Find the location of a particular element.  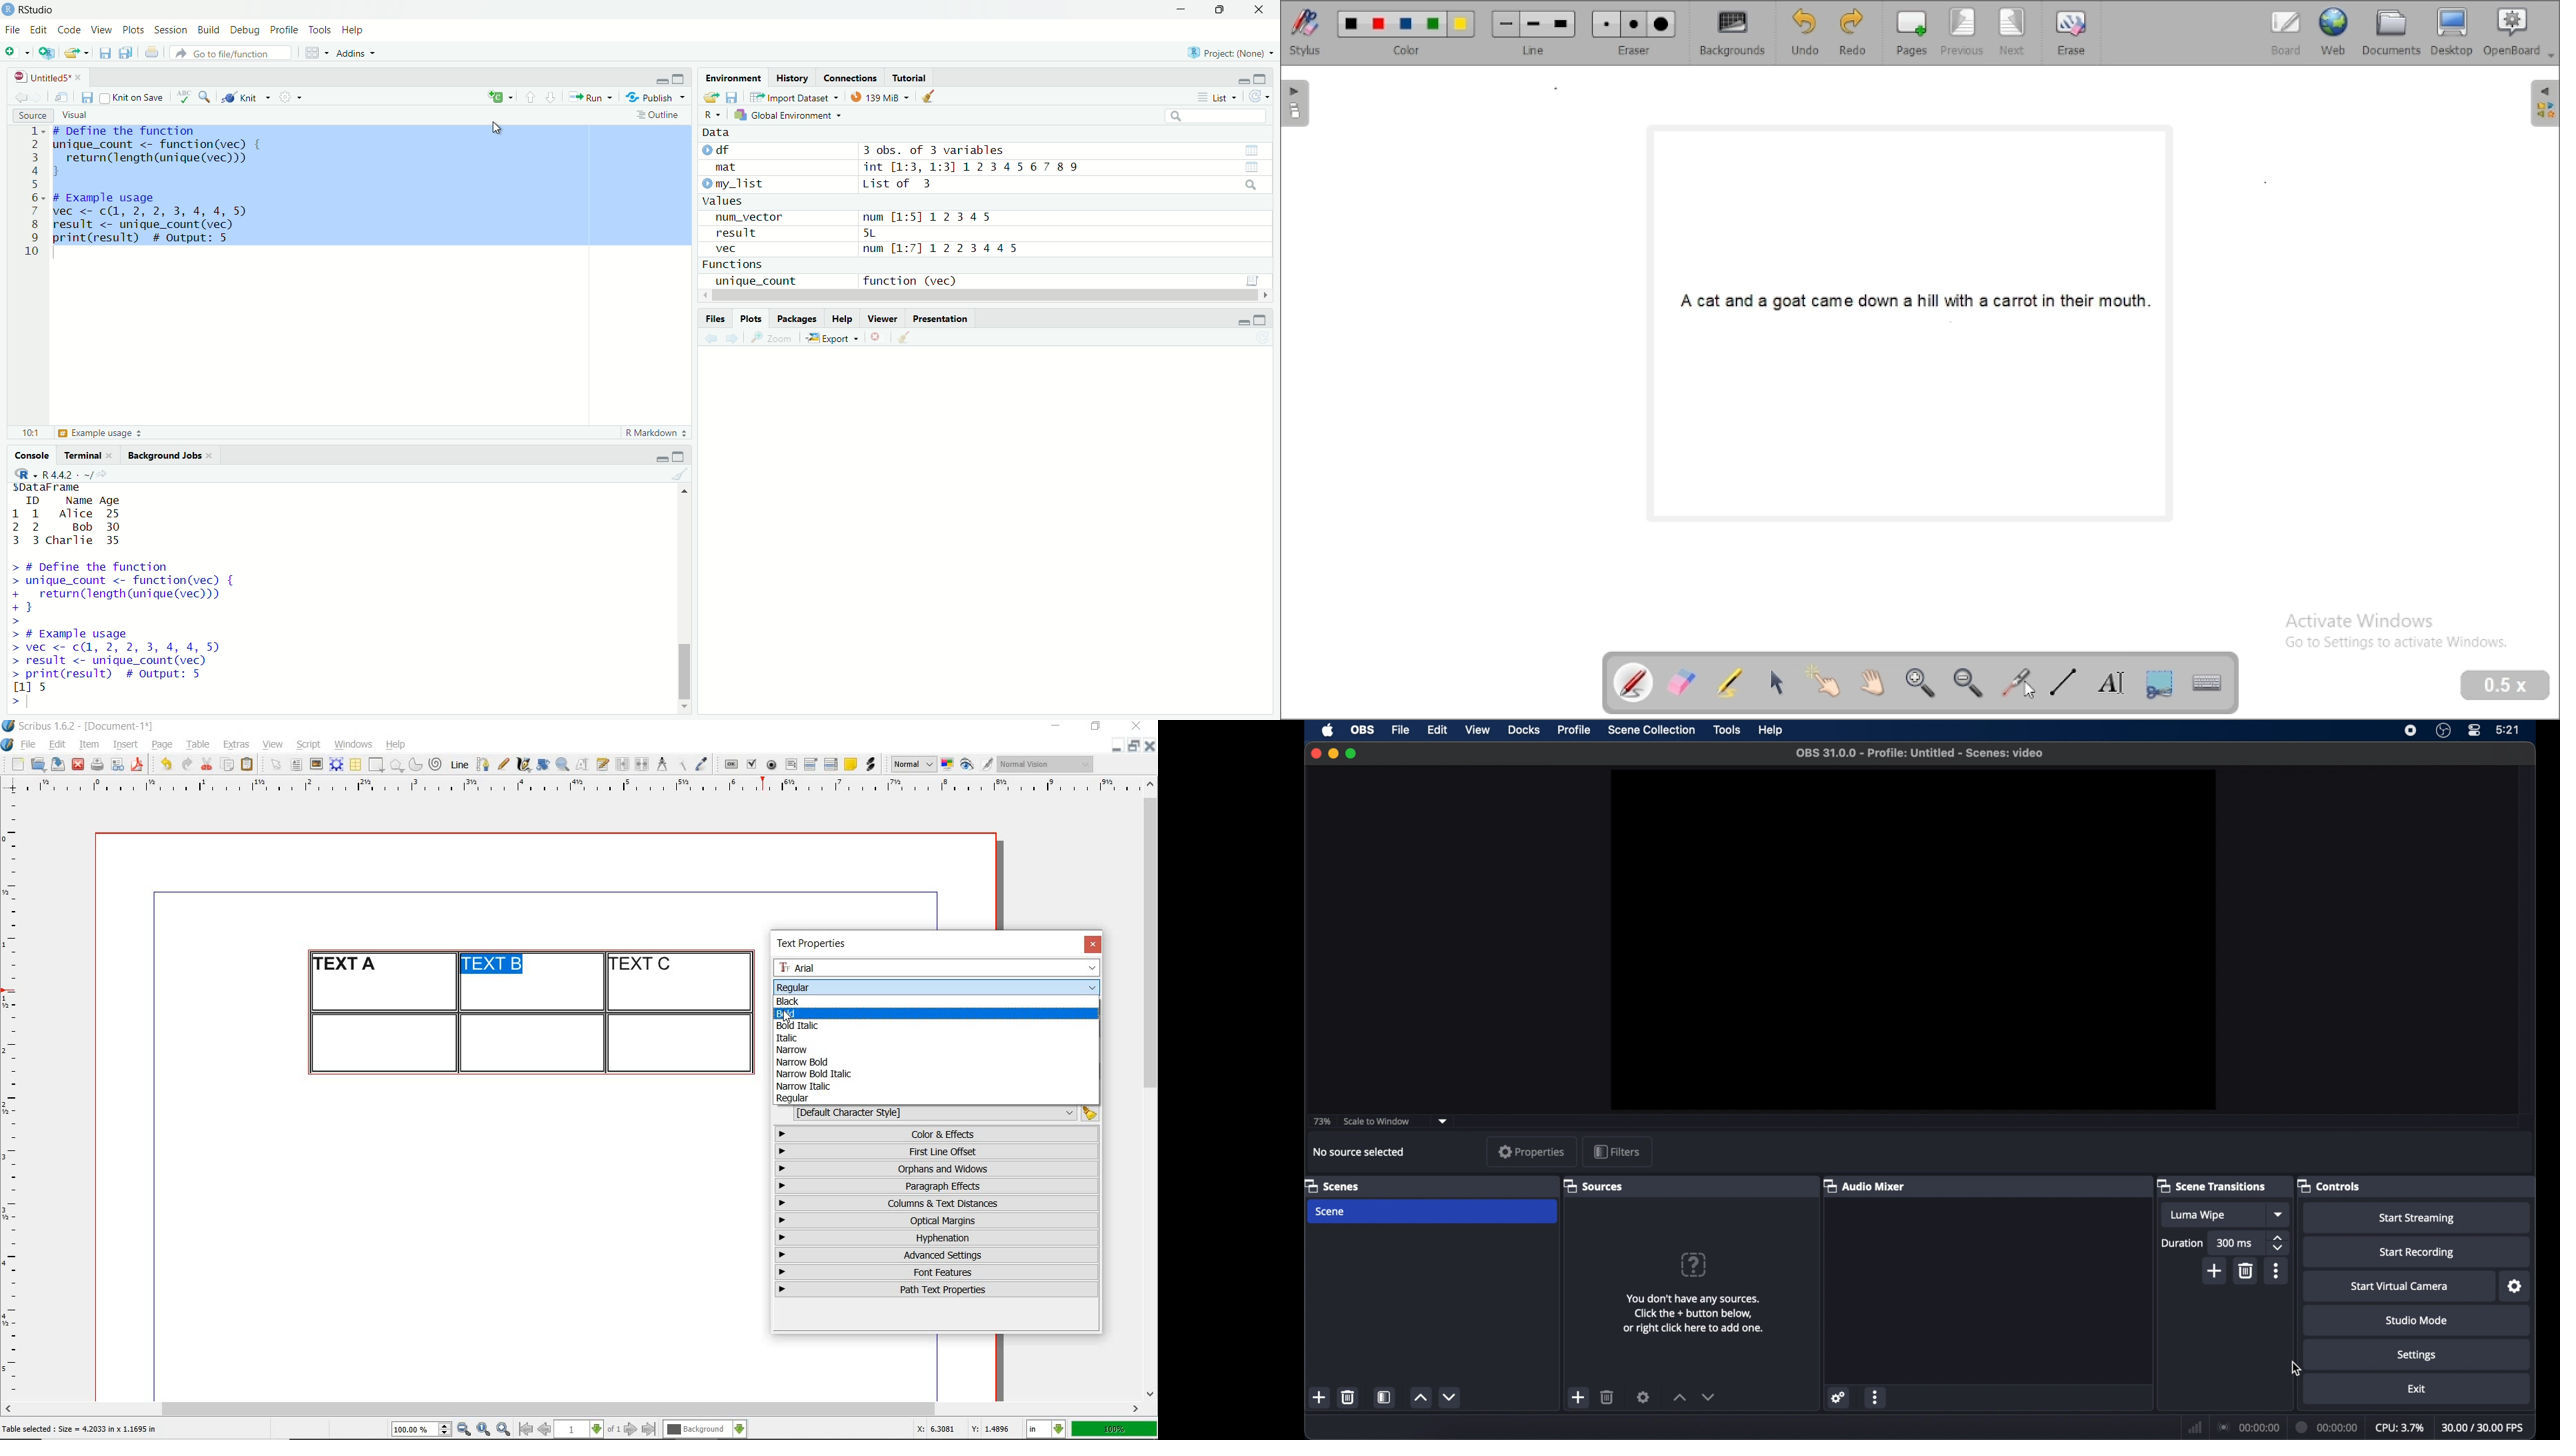

narrow bold italic is located at coordinates (812, 1073).